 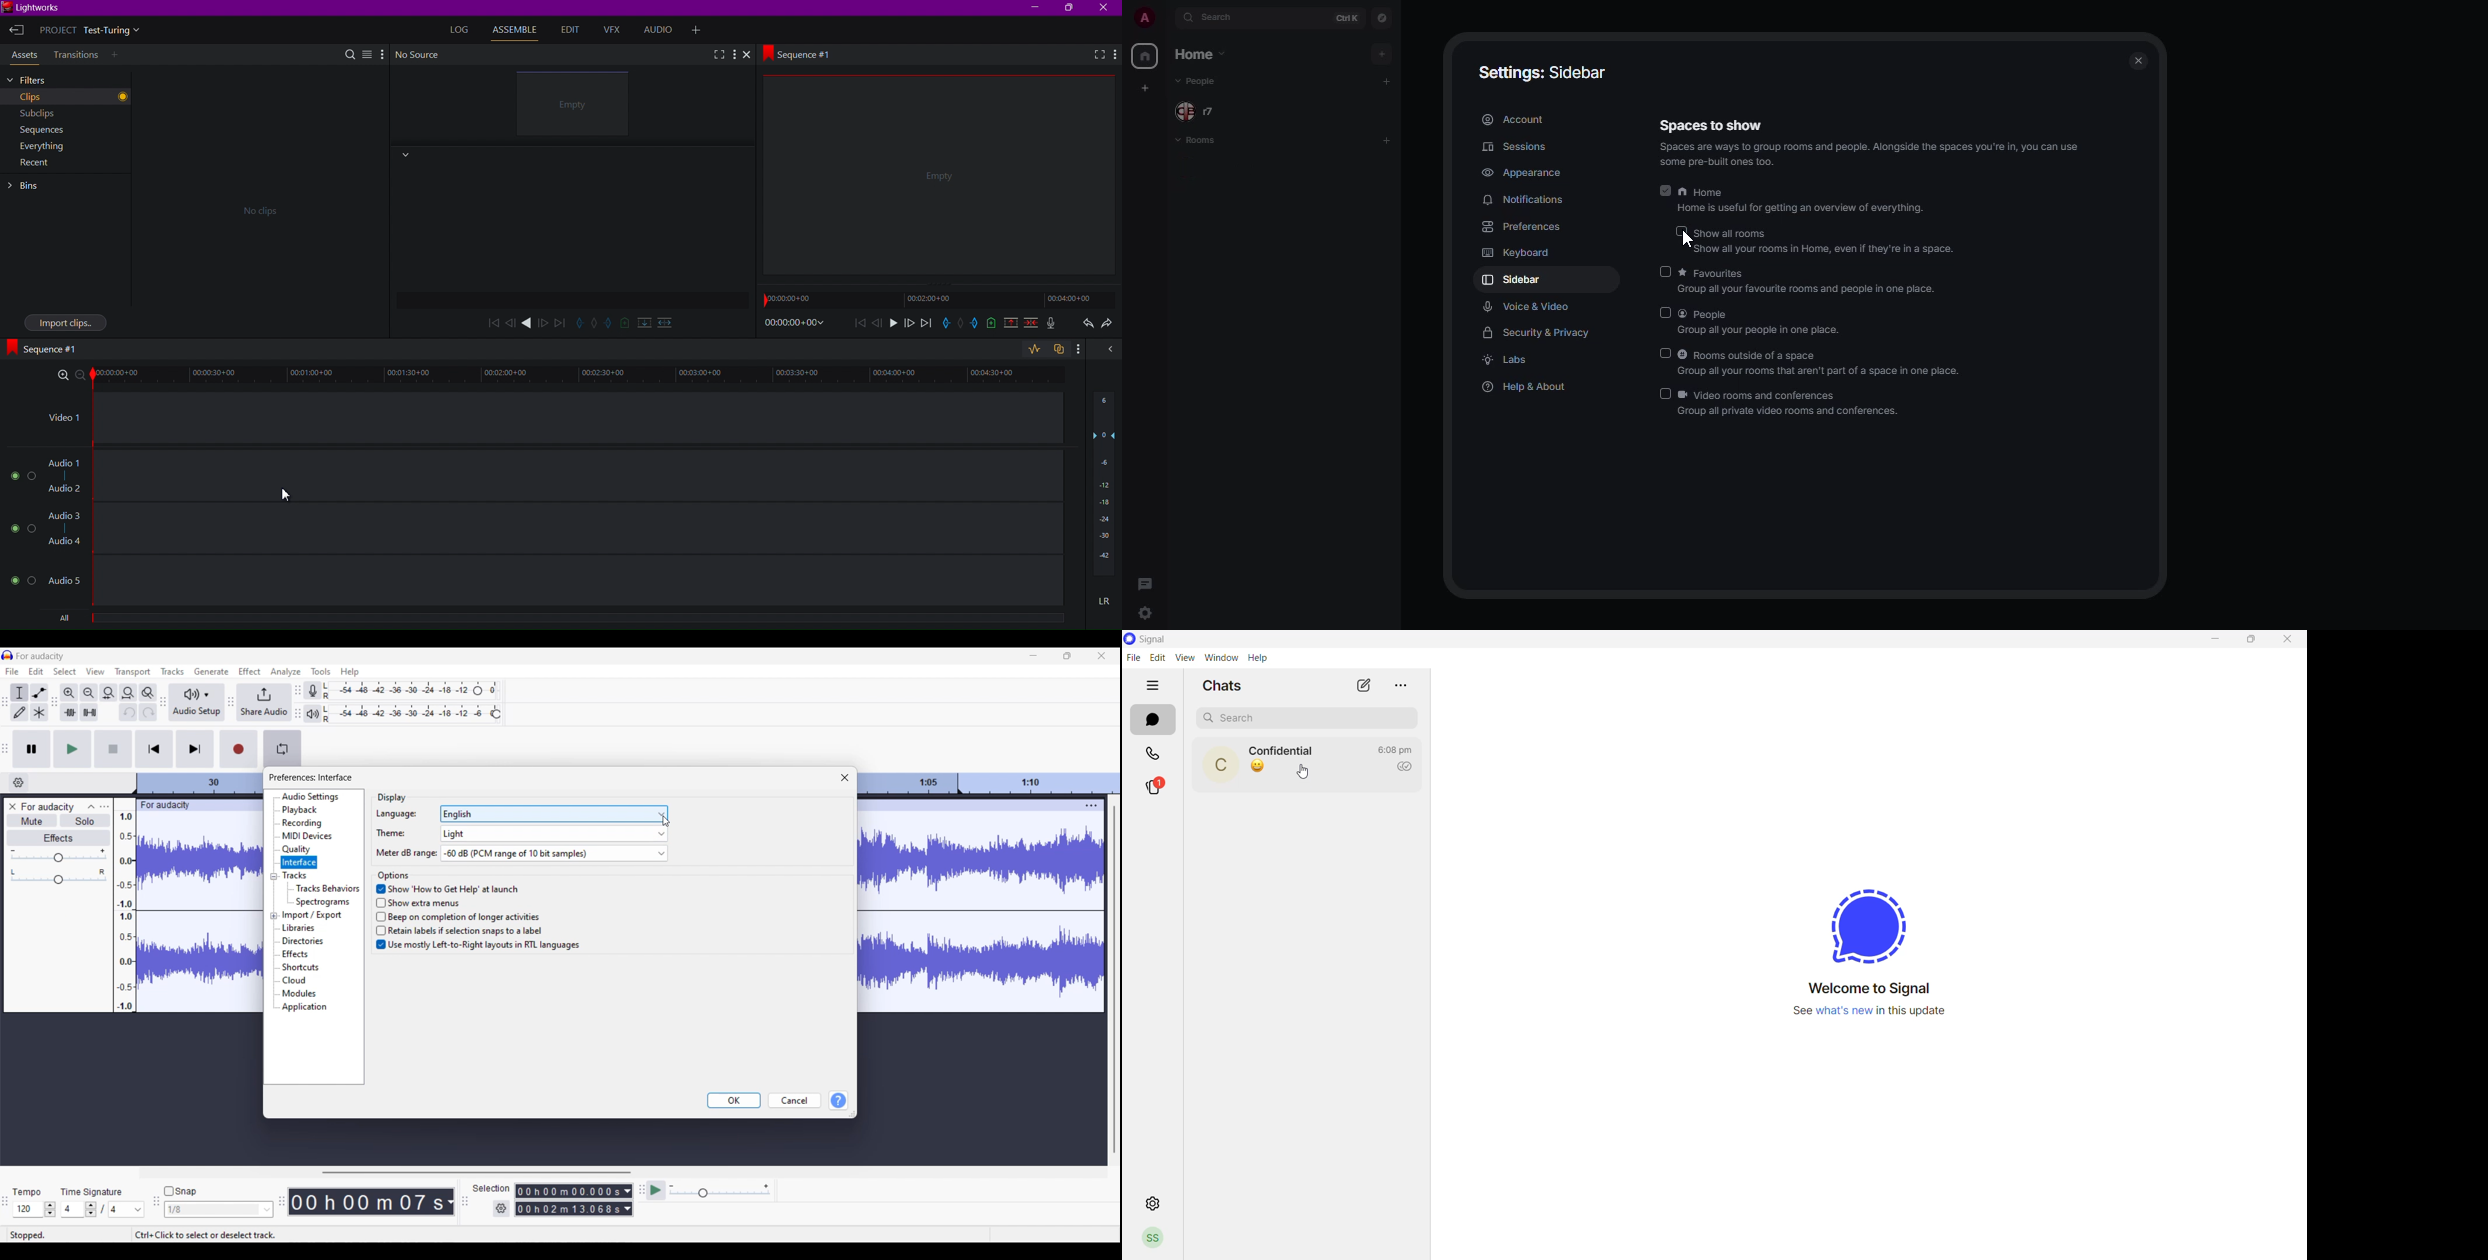 What do you see at coordinates (1036, 8) in the screenshot?
I see `Minimize` at bounding box center [1036, 8].